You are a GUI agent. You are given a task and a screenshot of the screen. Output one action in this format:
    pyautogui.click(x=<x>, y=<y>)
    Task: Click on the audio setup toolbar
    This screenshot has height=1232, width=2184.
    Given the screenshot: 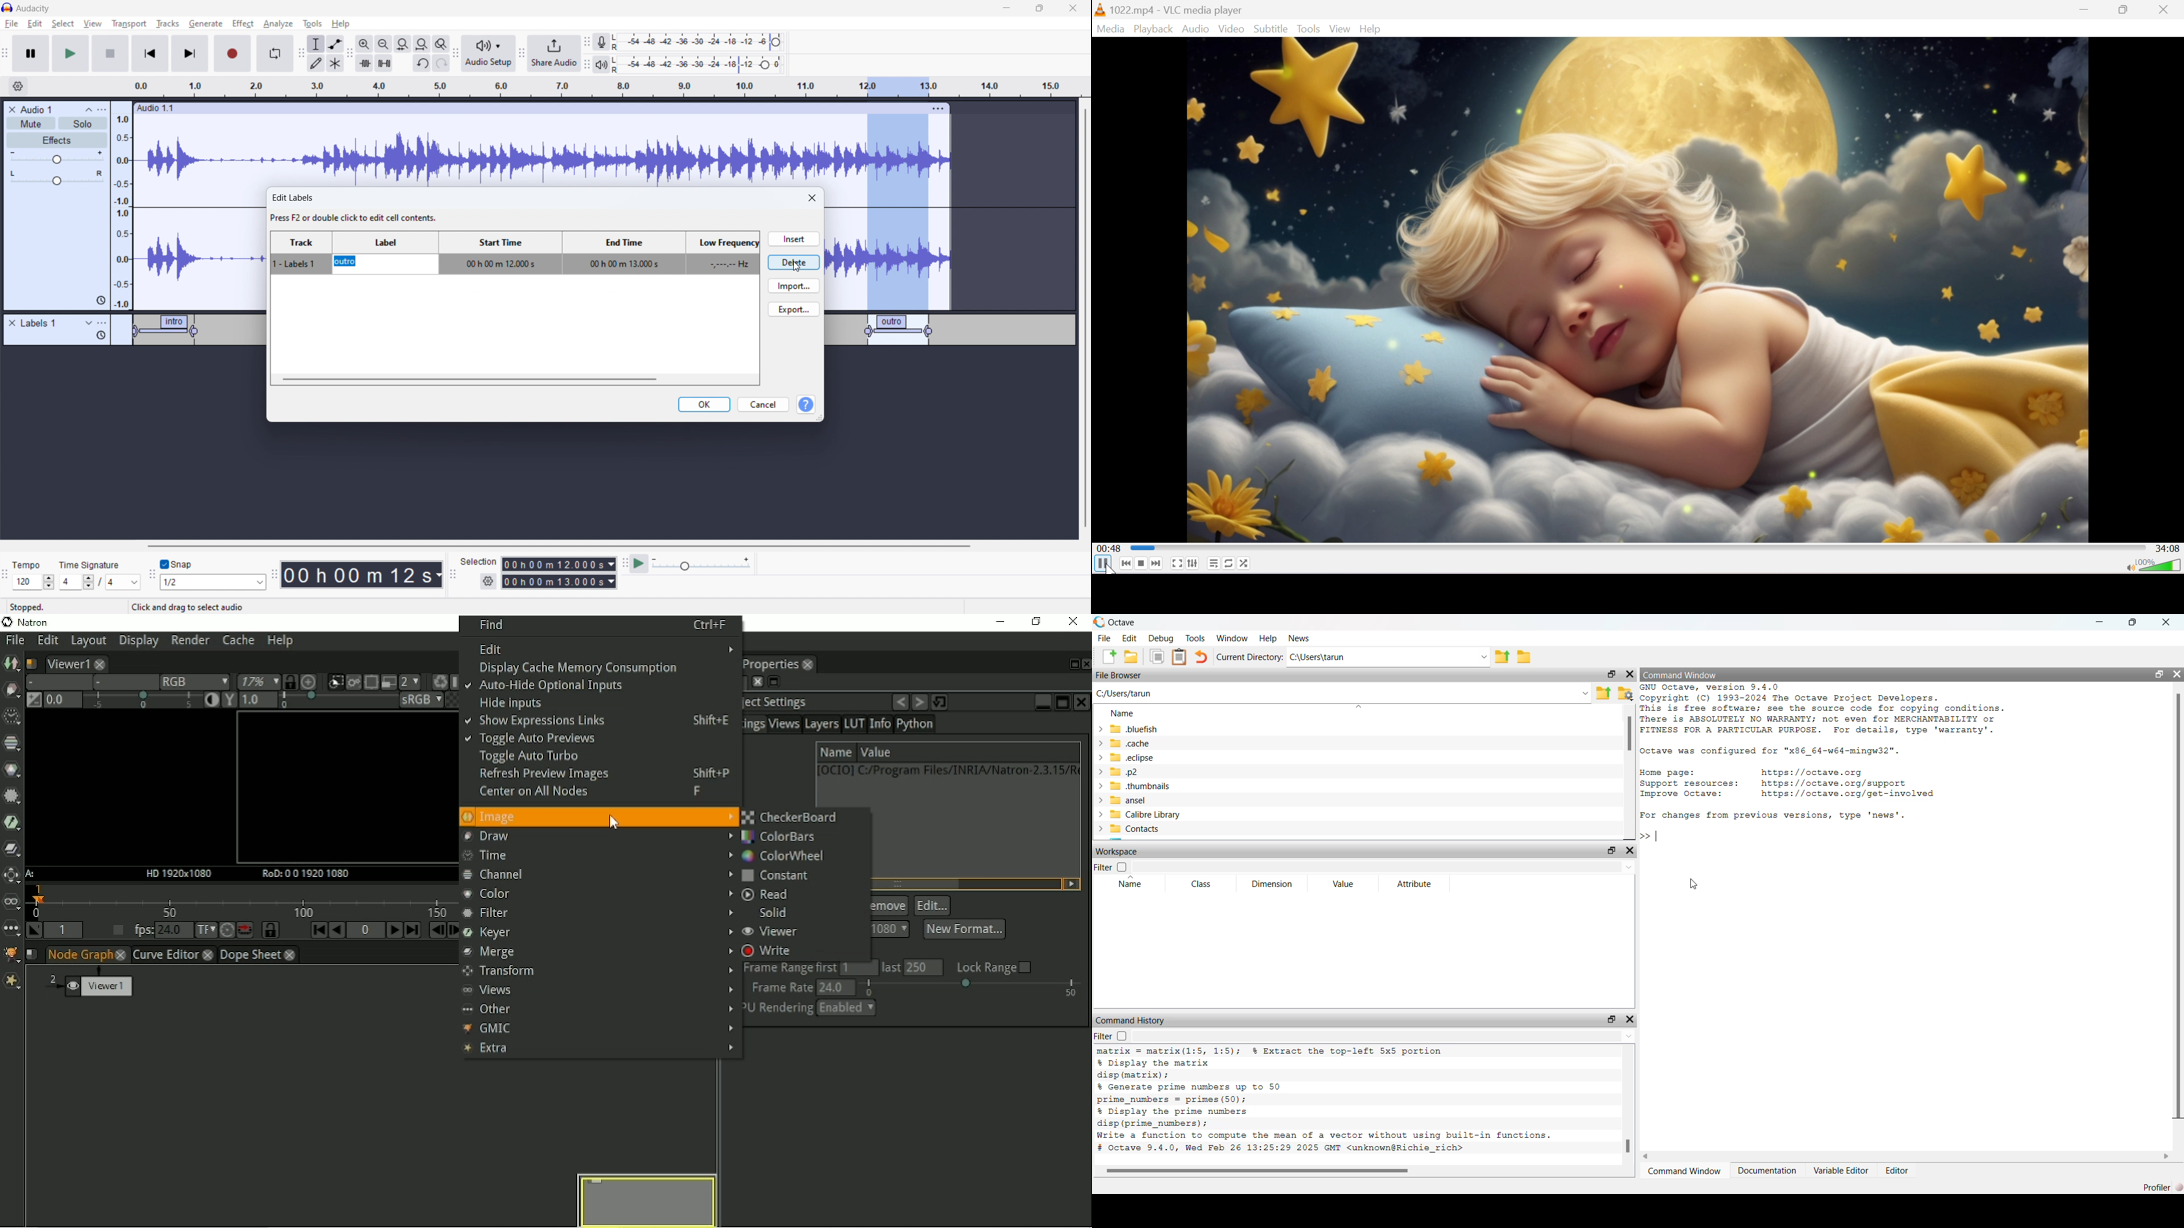 What is the action you would take?
    pyautogui.click(x=455, y=53)
    